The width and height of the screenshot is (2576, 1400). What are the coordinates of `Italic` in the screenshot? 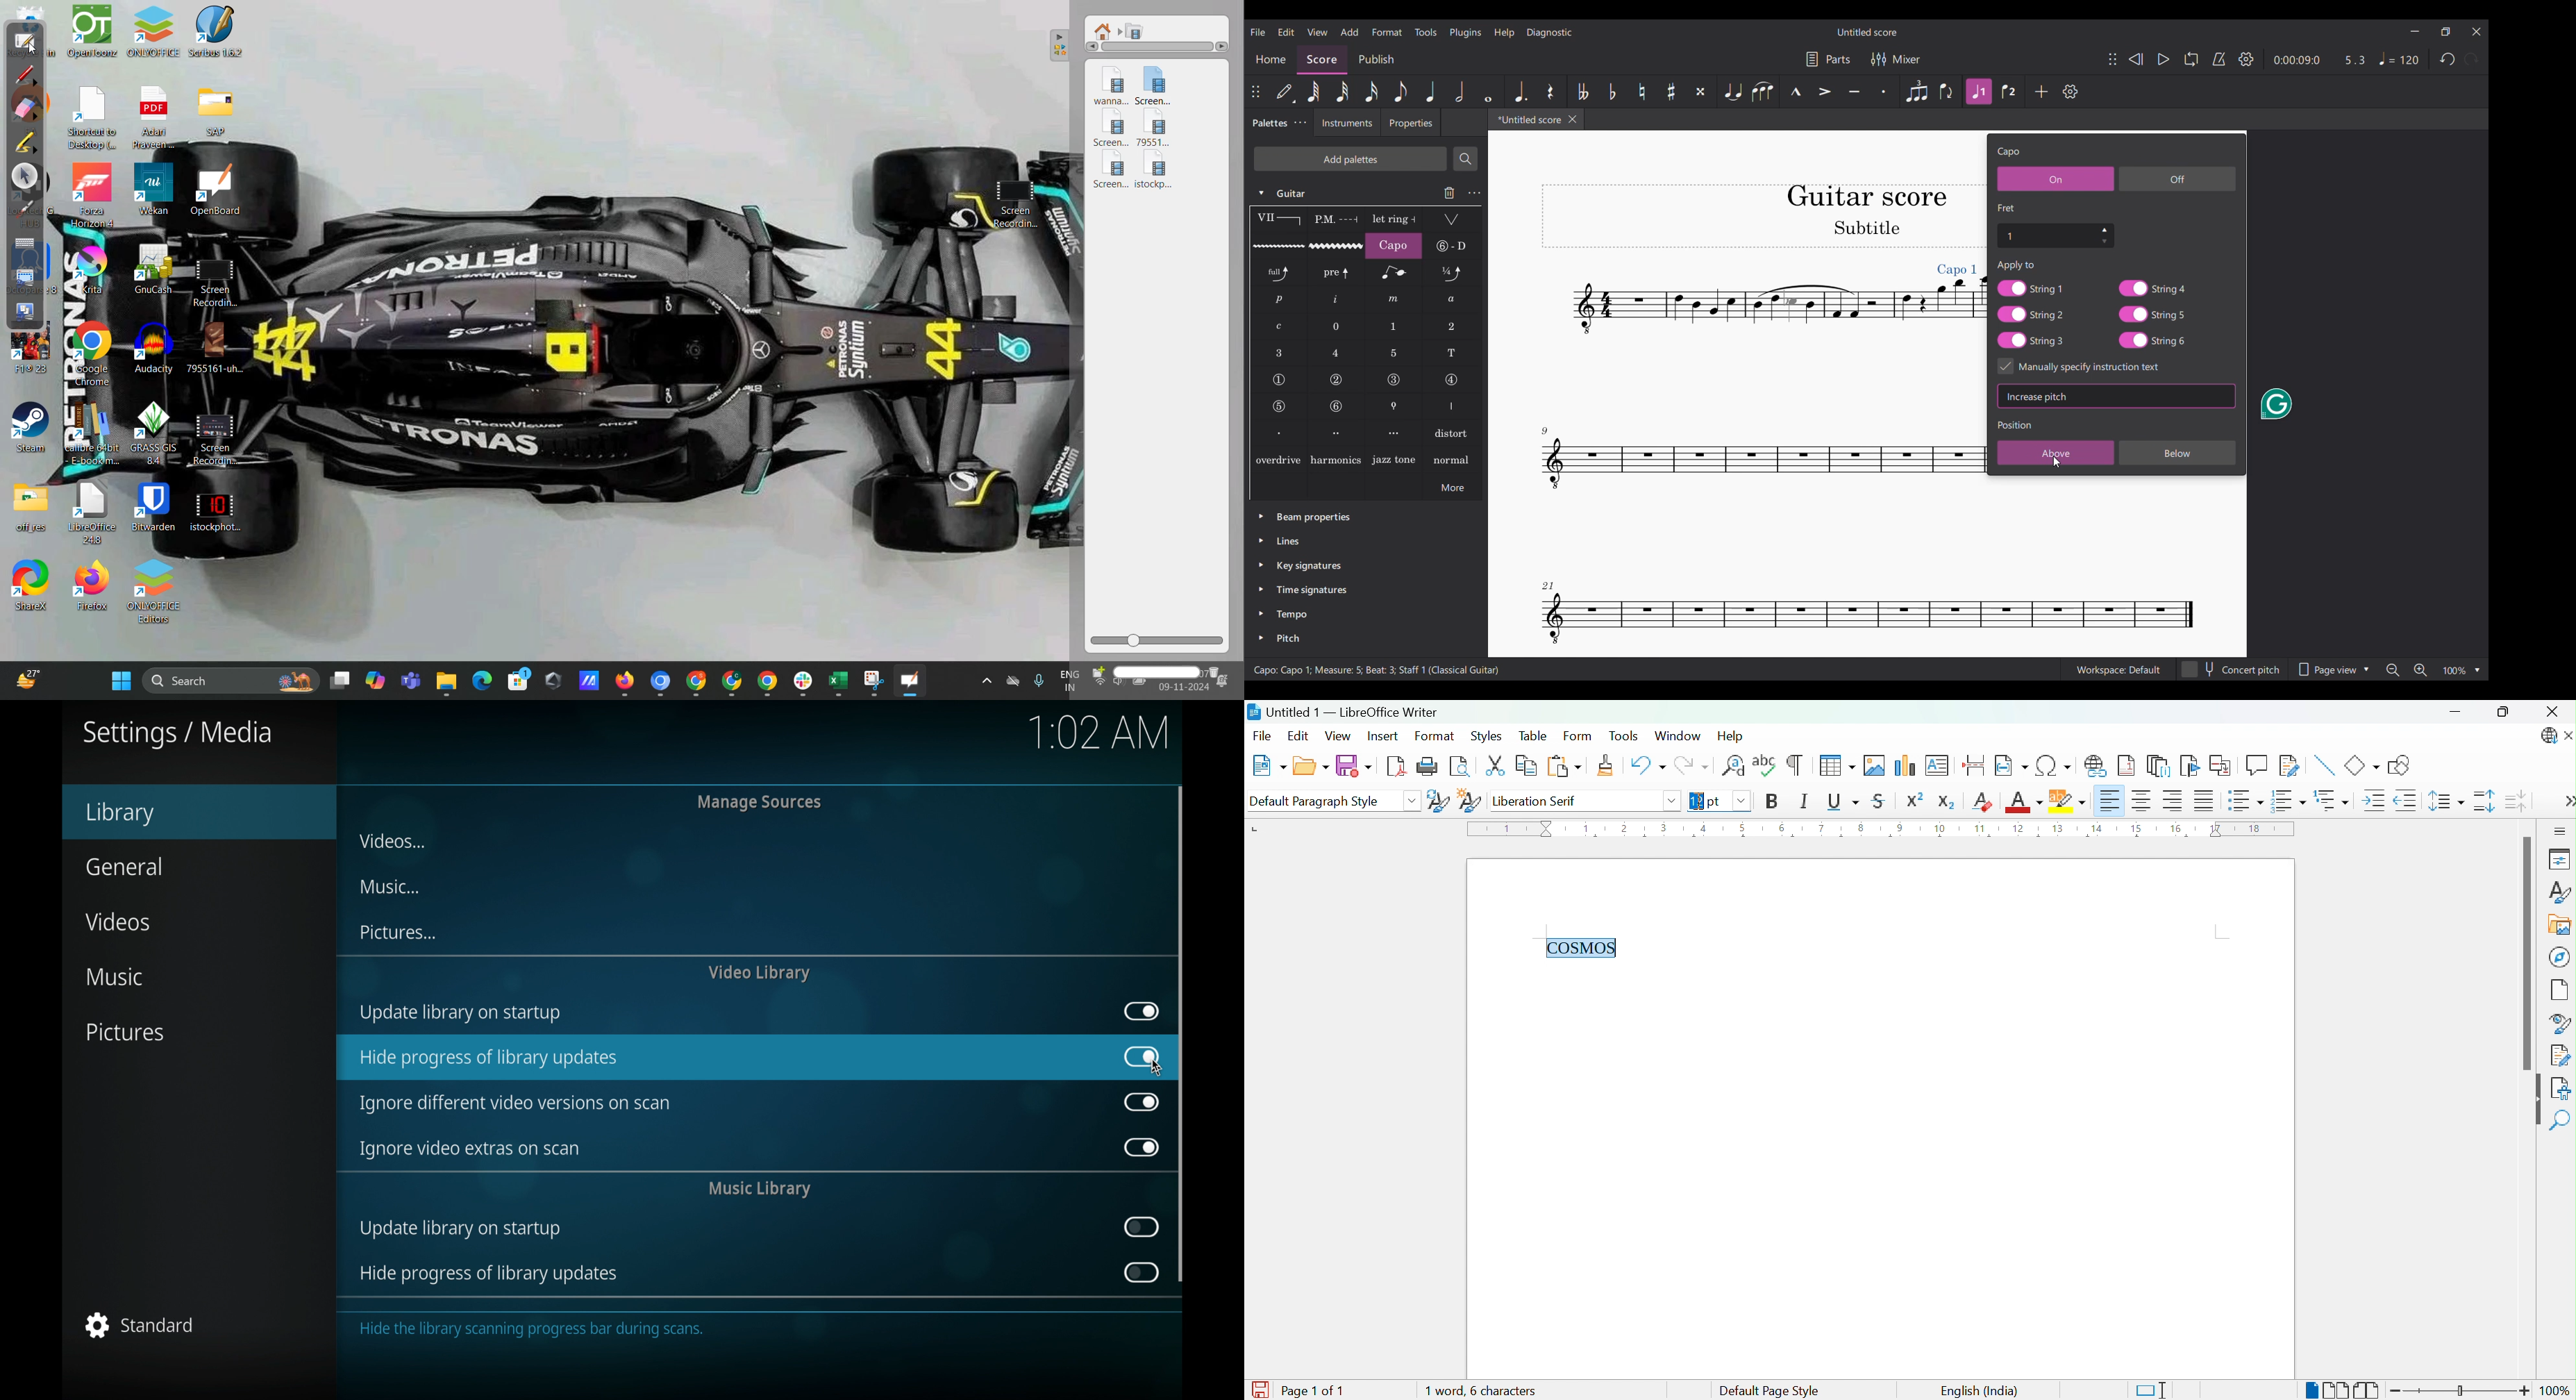 It's located at (1804, 801).